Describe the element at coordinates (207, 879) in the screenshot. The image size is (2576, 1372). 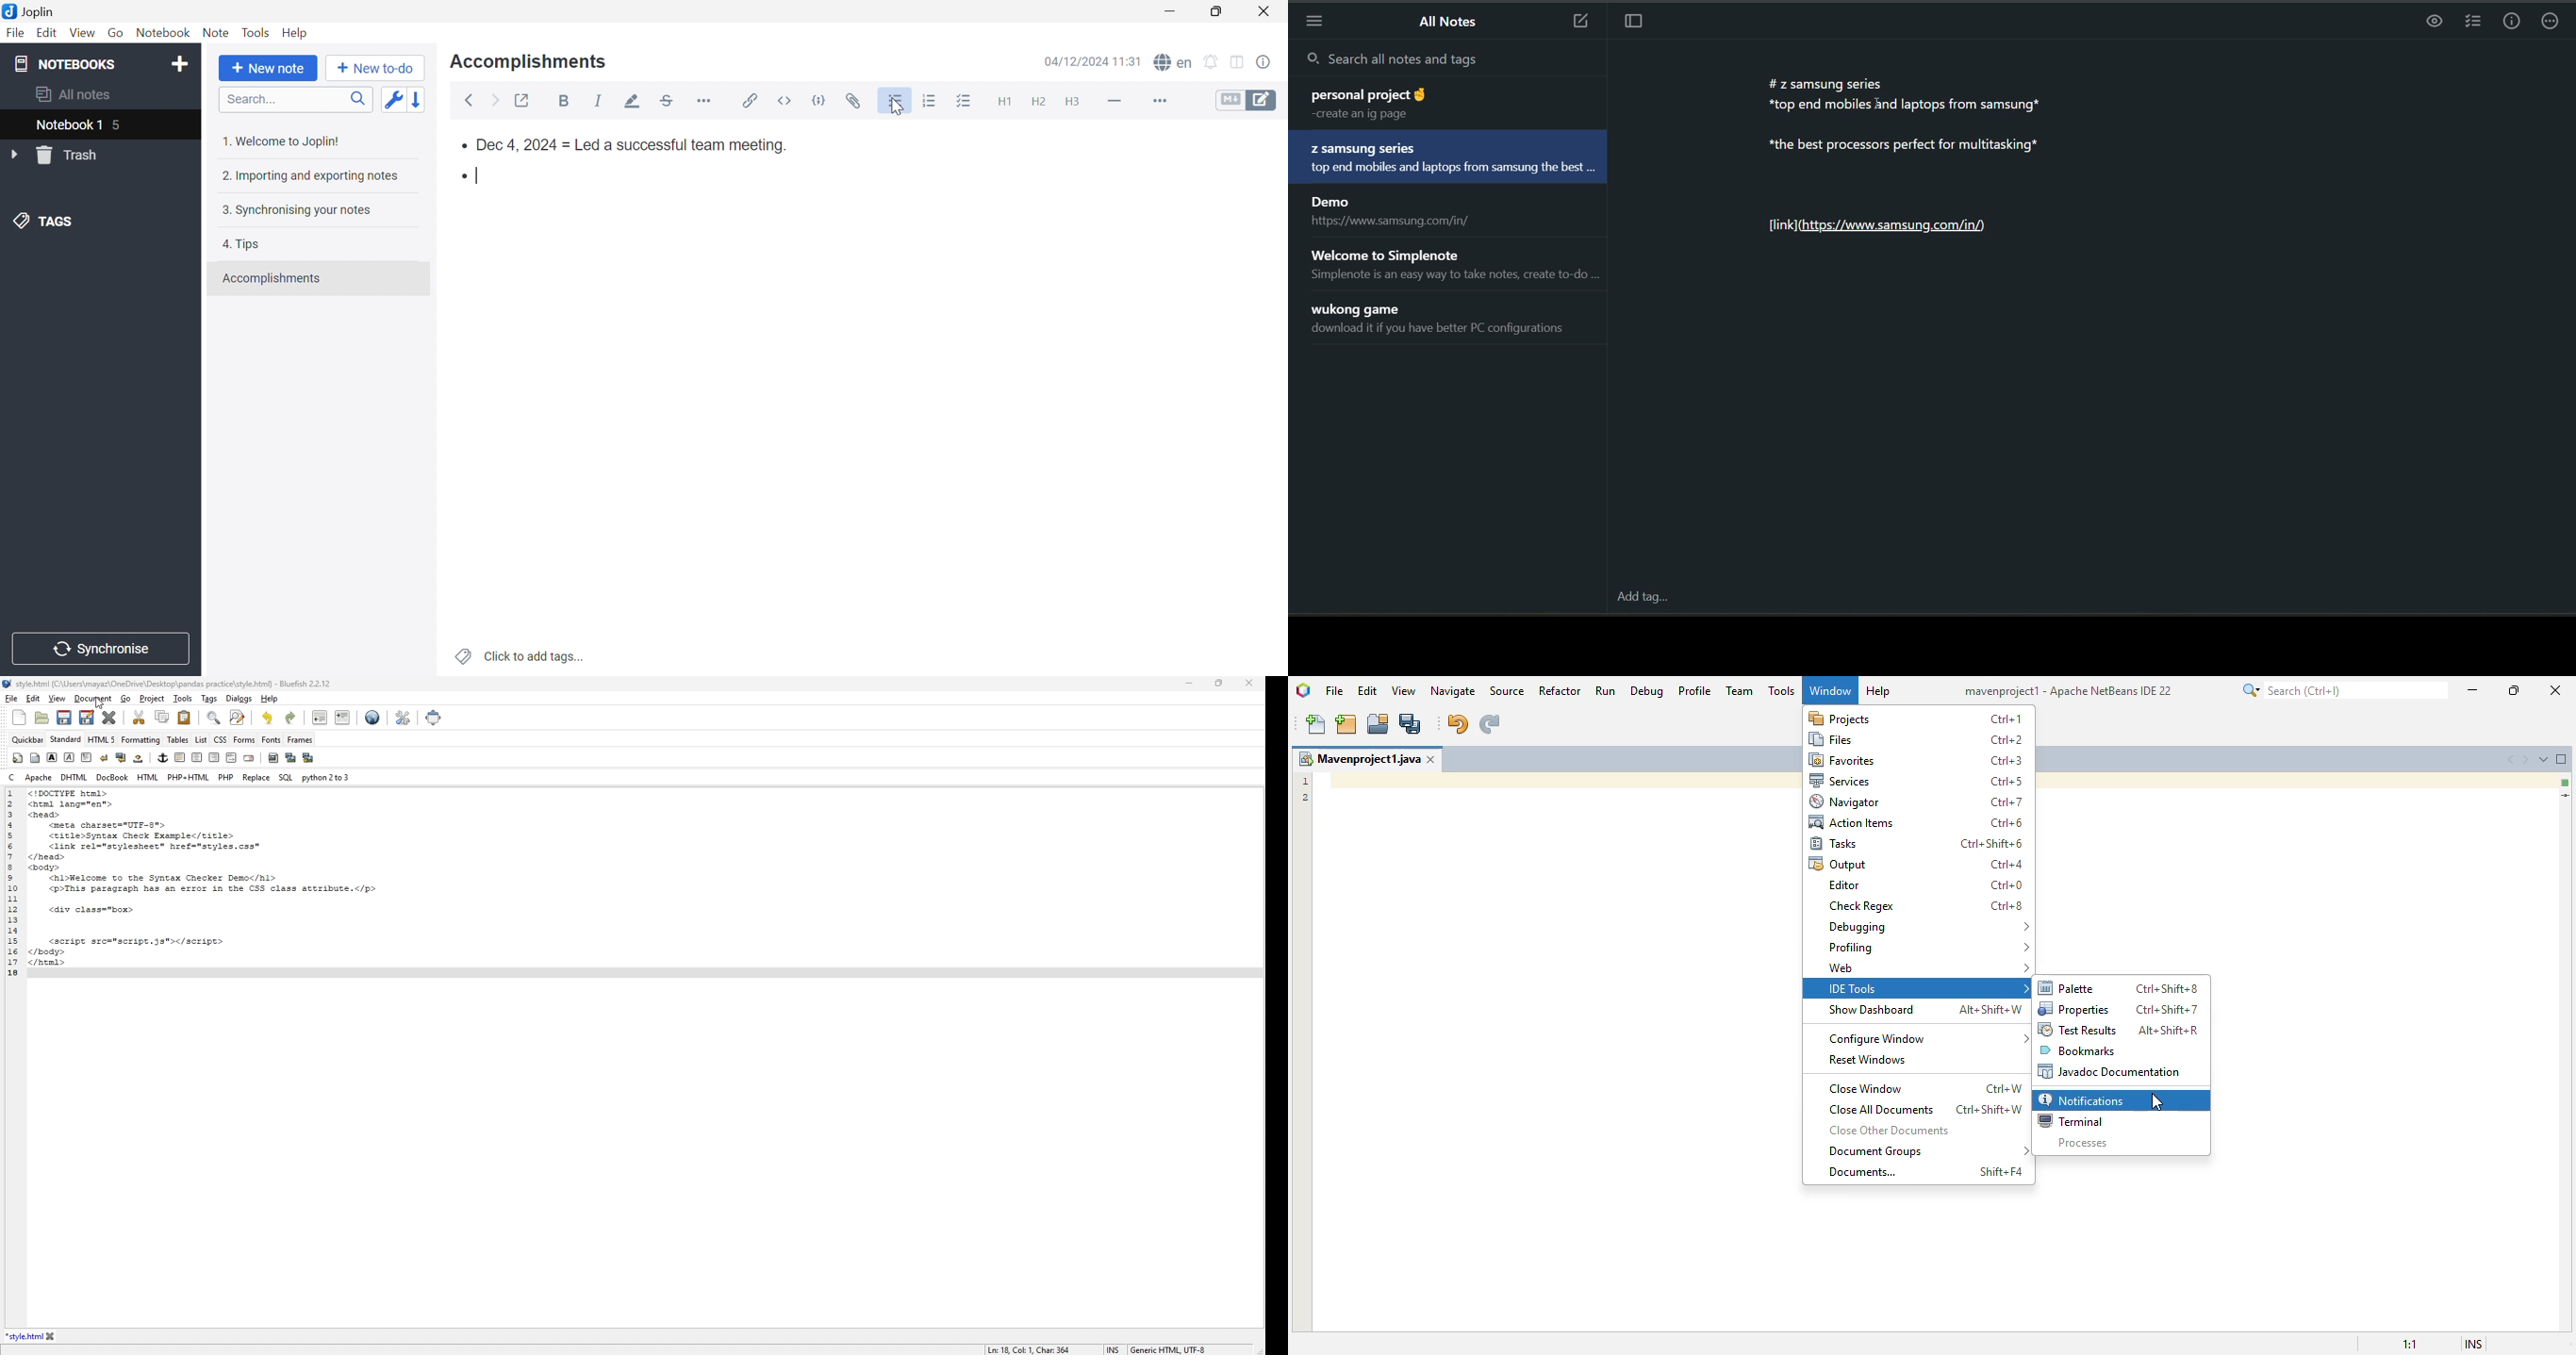
I see `GIES Bs
tml lang="en”>
cad>
<meta charset="UTE-8">
<title>Syntax Check Example</title>
<link rel=vstyleshest” href="styles.css”
head>
ody>
<hl>Welcome to the Syntax Checker Demo</hl>
<p>This paragraph has an error in the CSS class atcribute.</p>
<div class="box>
<script src="script.3st></script>
body>
html>` at that location.